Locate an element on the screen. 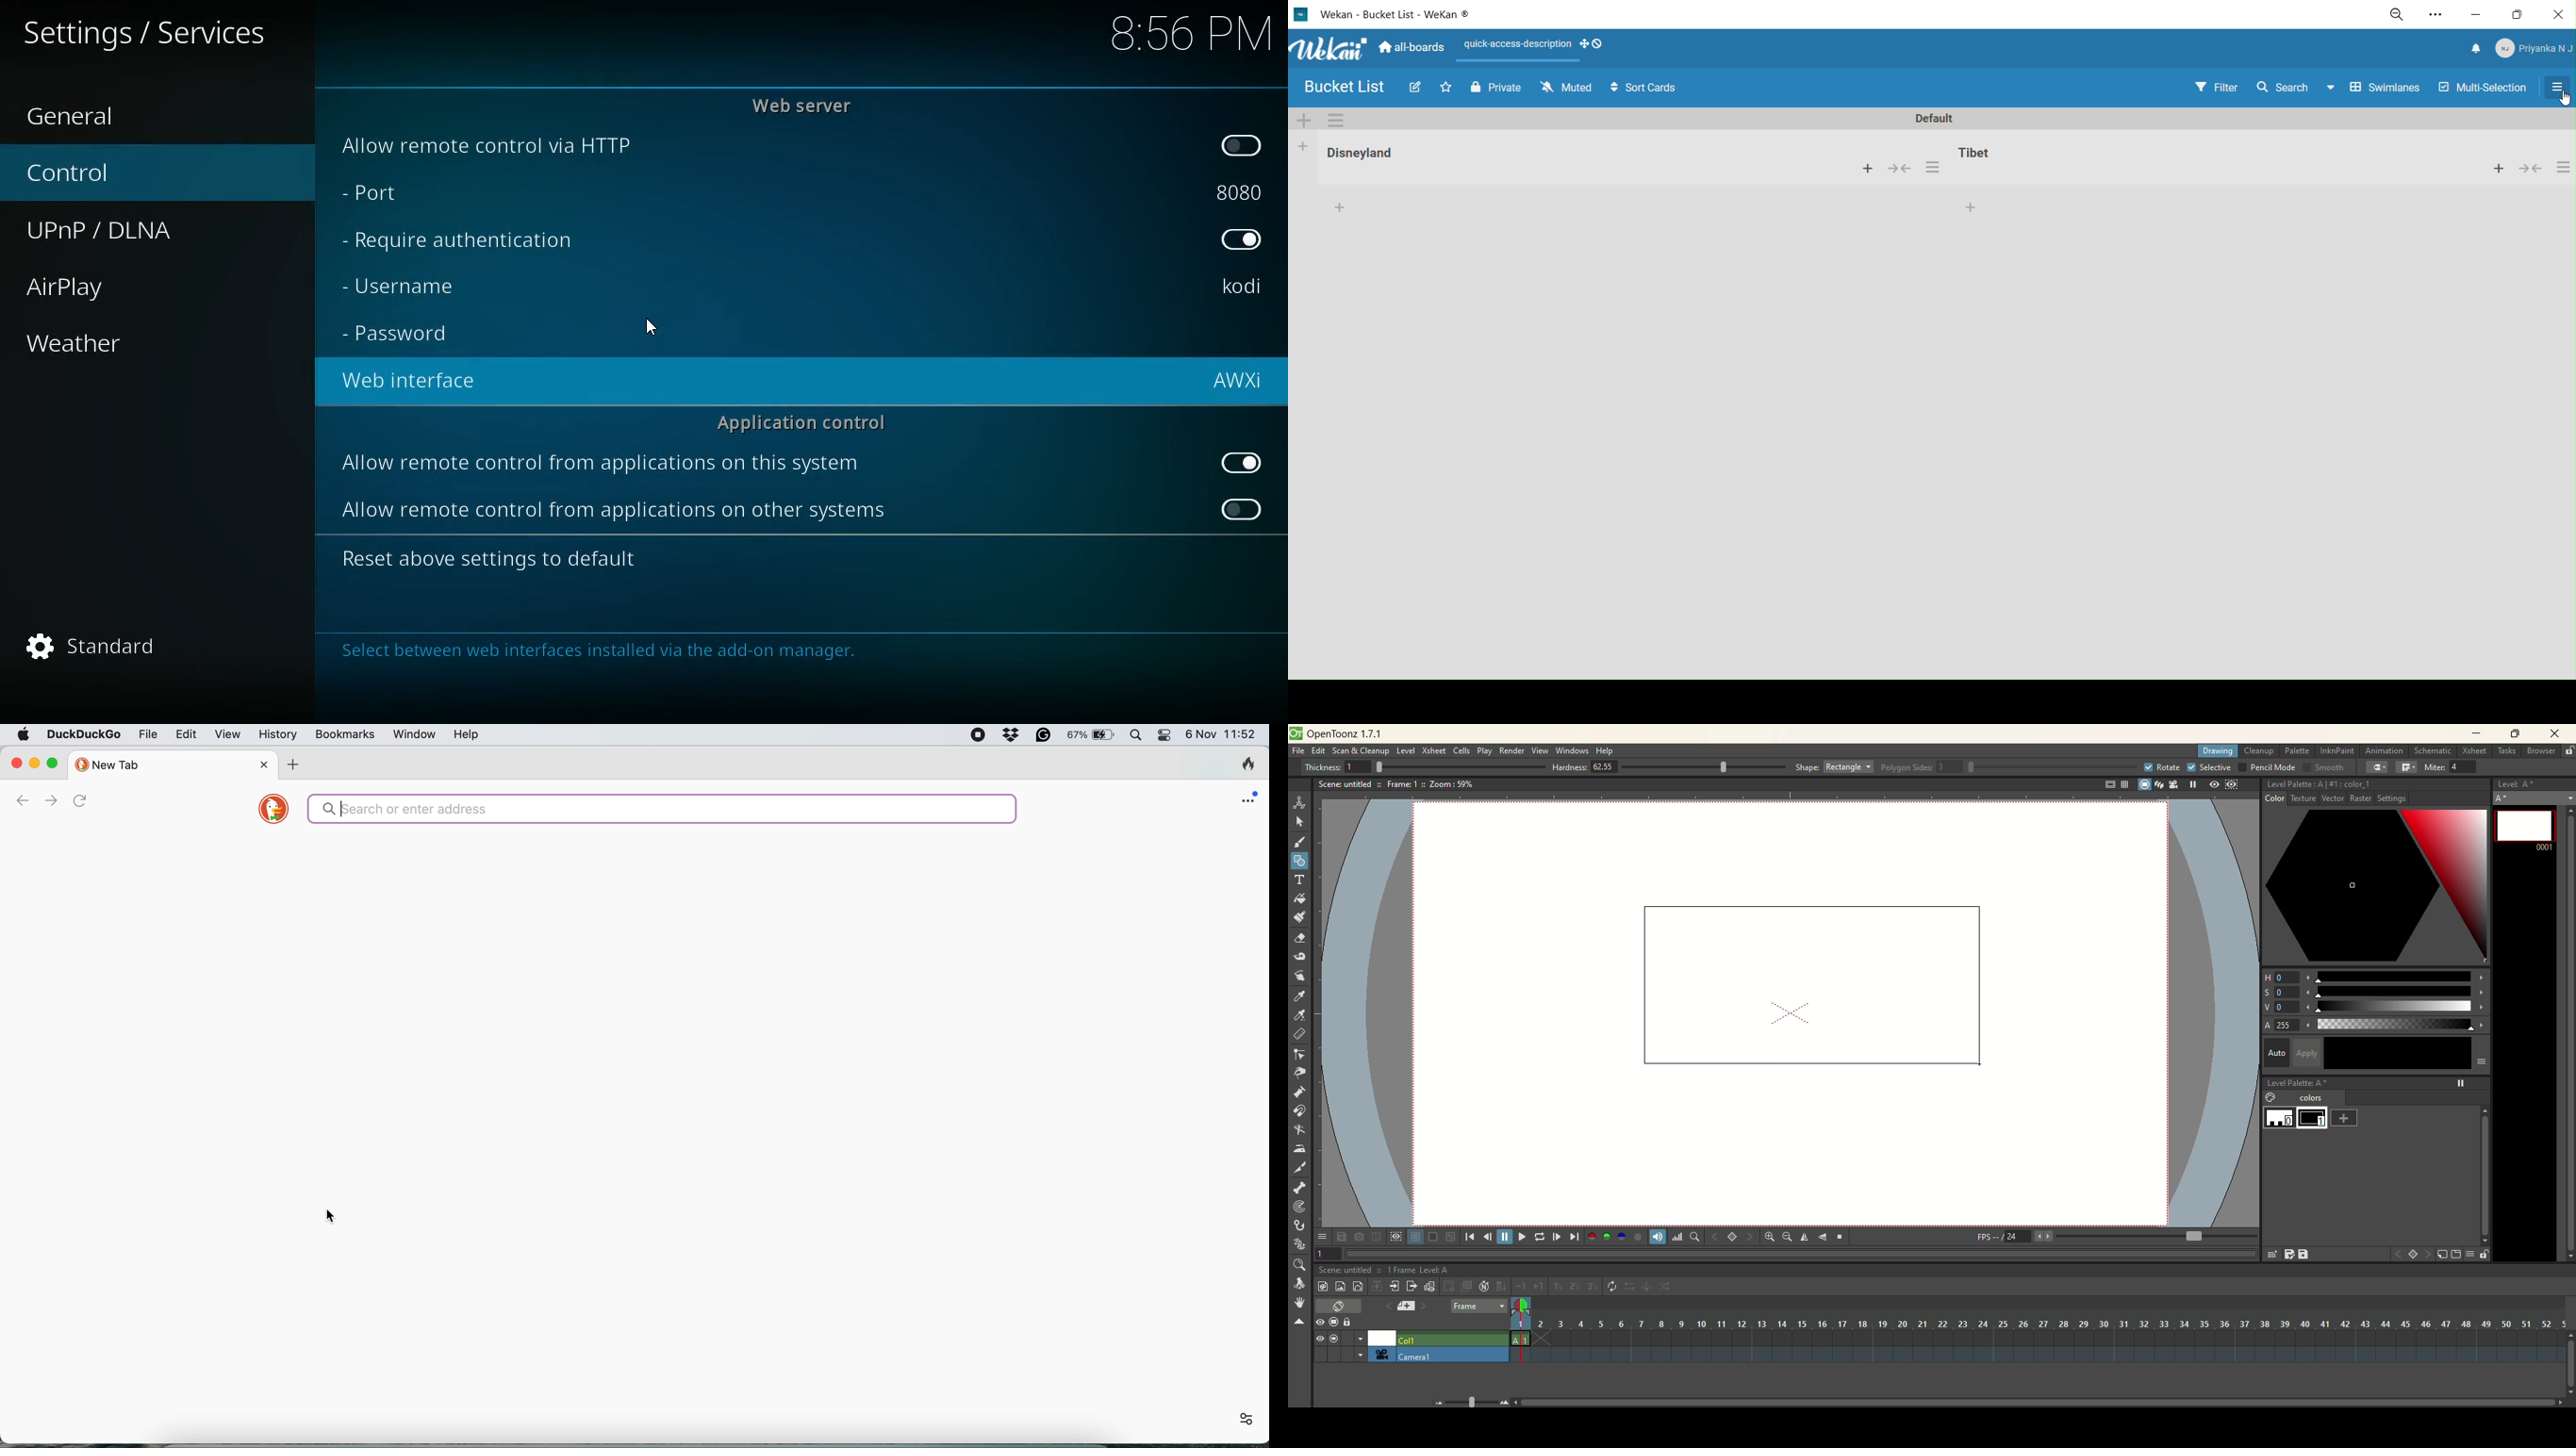 The height and width of the screenshot is (1456, 2576). message is located at coordinates (794, 653).